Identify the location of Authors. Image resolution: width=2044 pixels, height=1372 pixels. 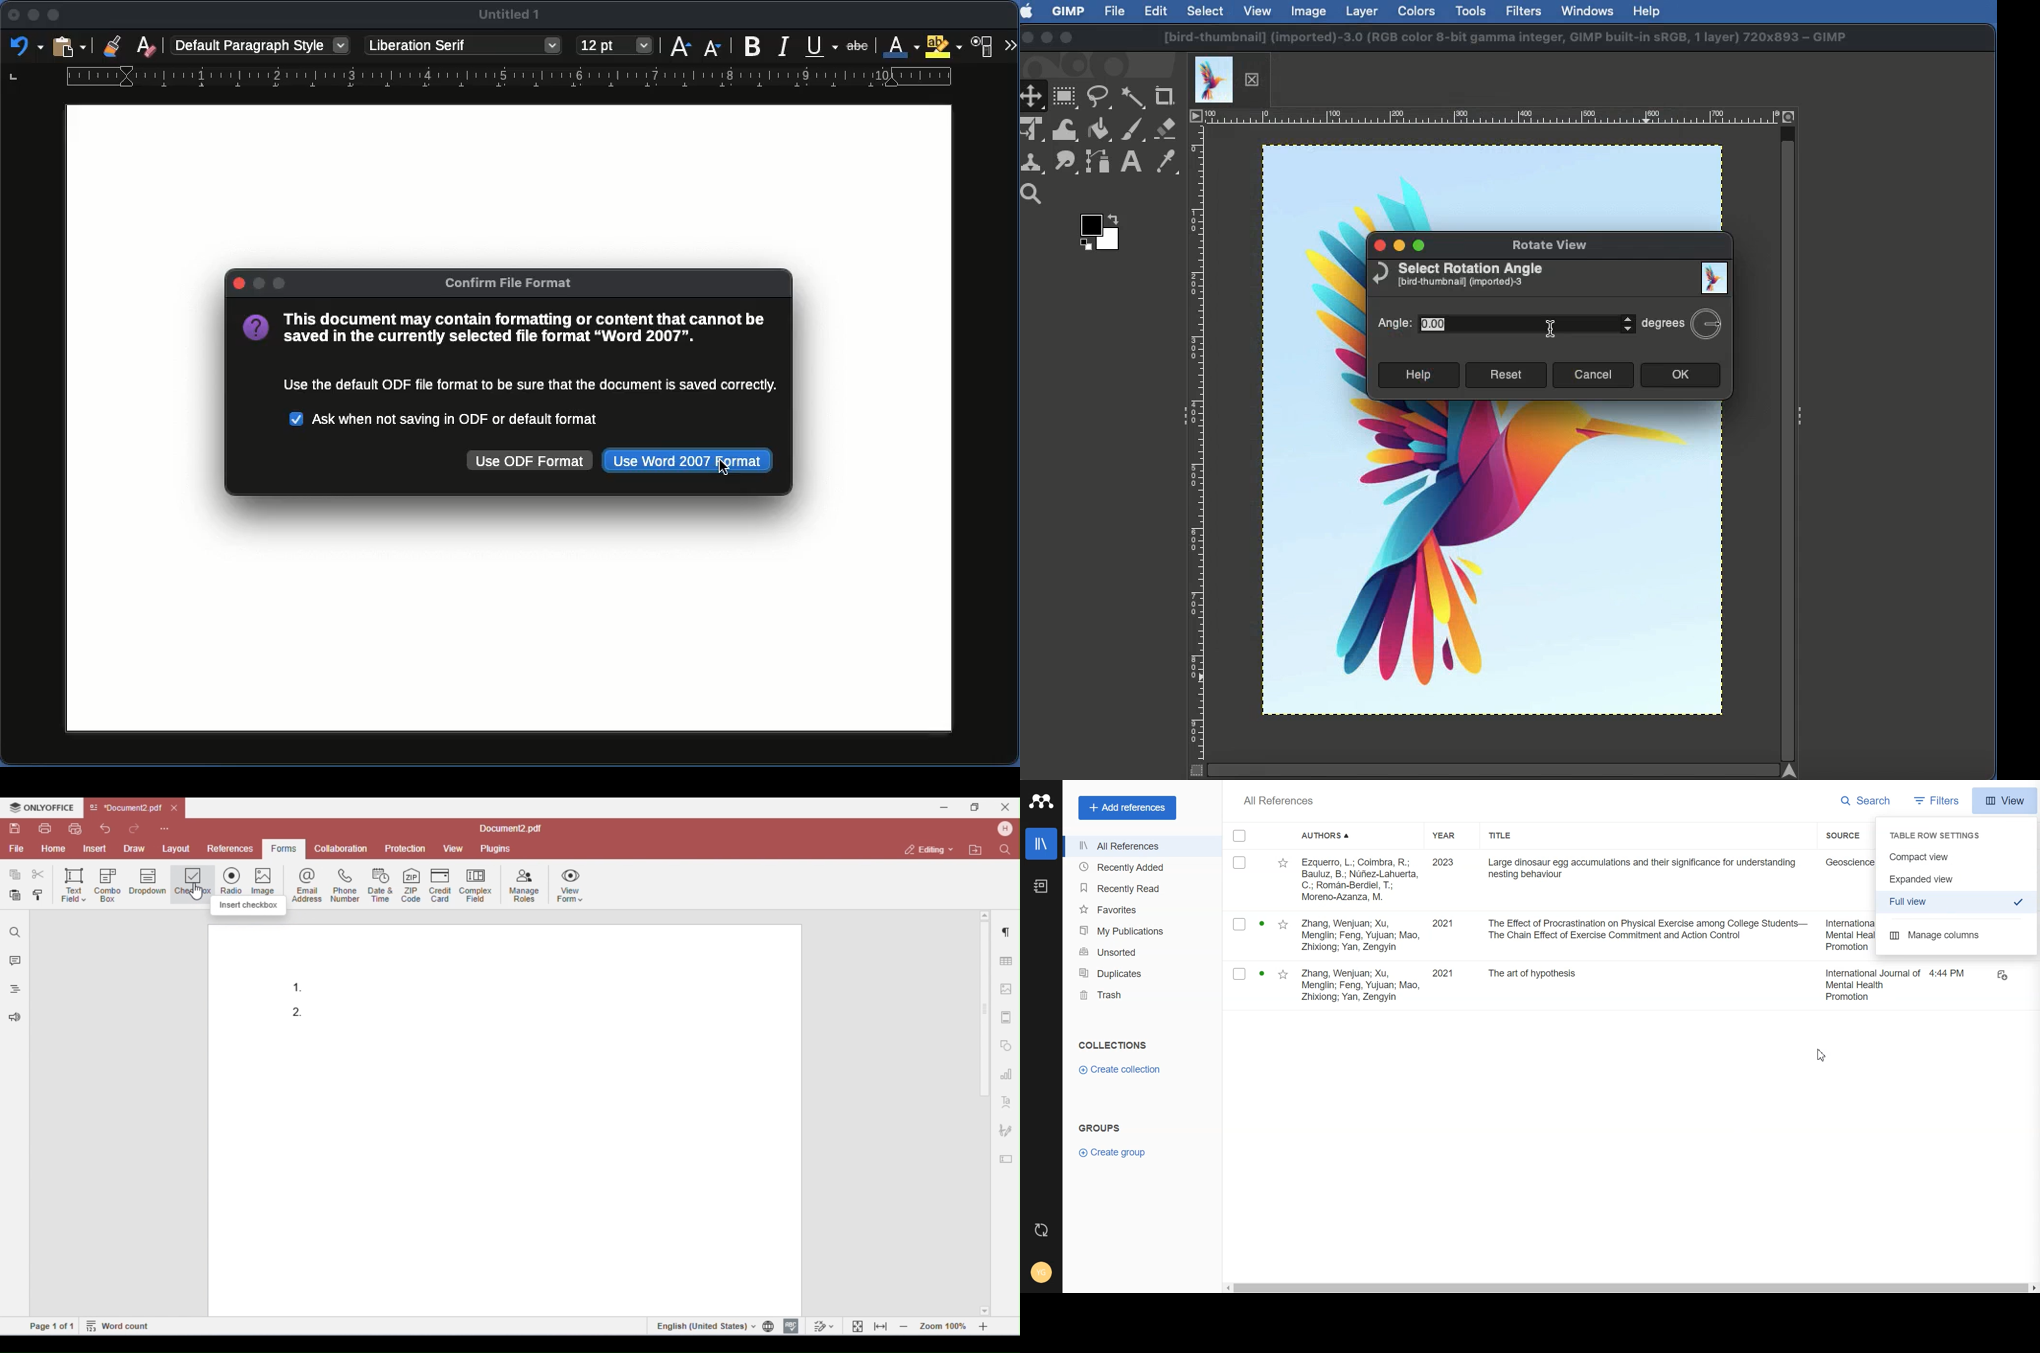
(1329, 836).